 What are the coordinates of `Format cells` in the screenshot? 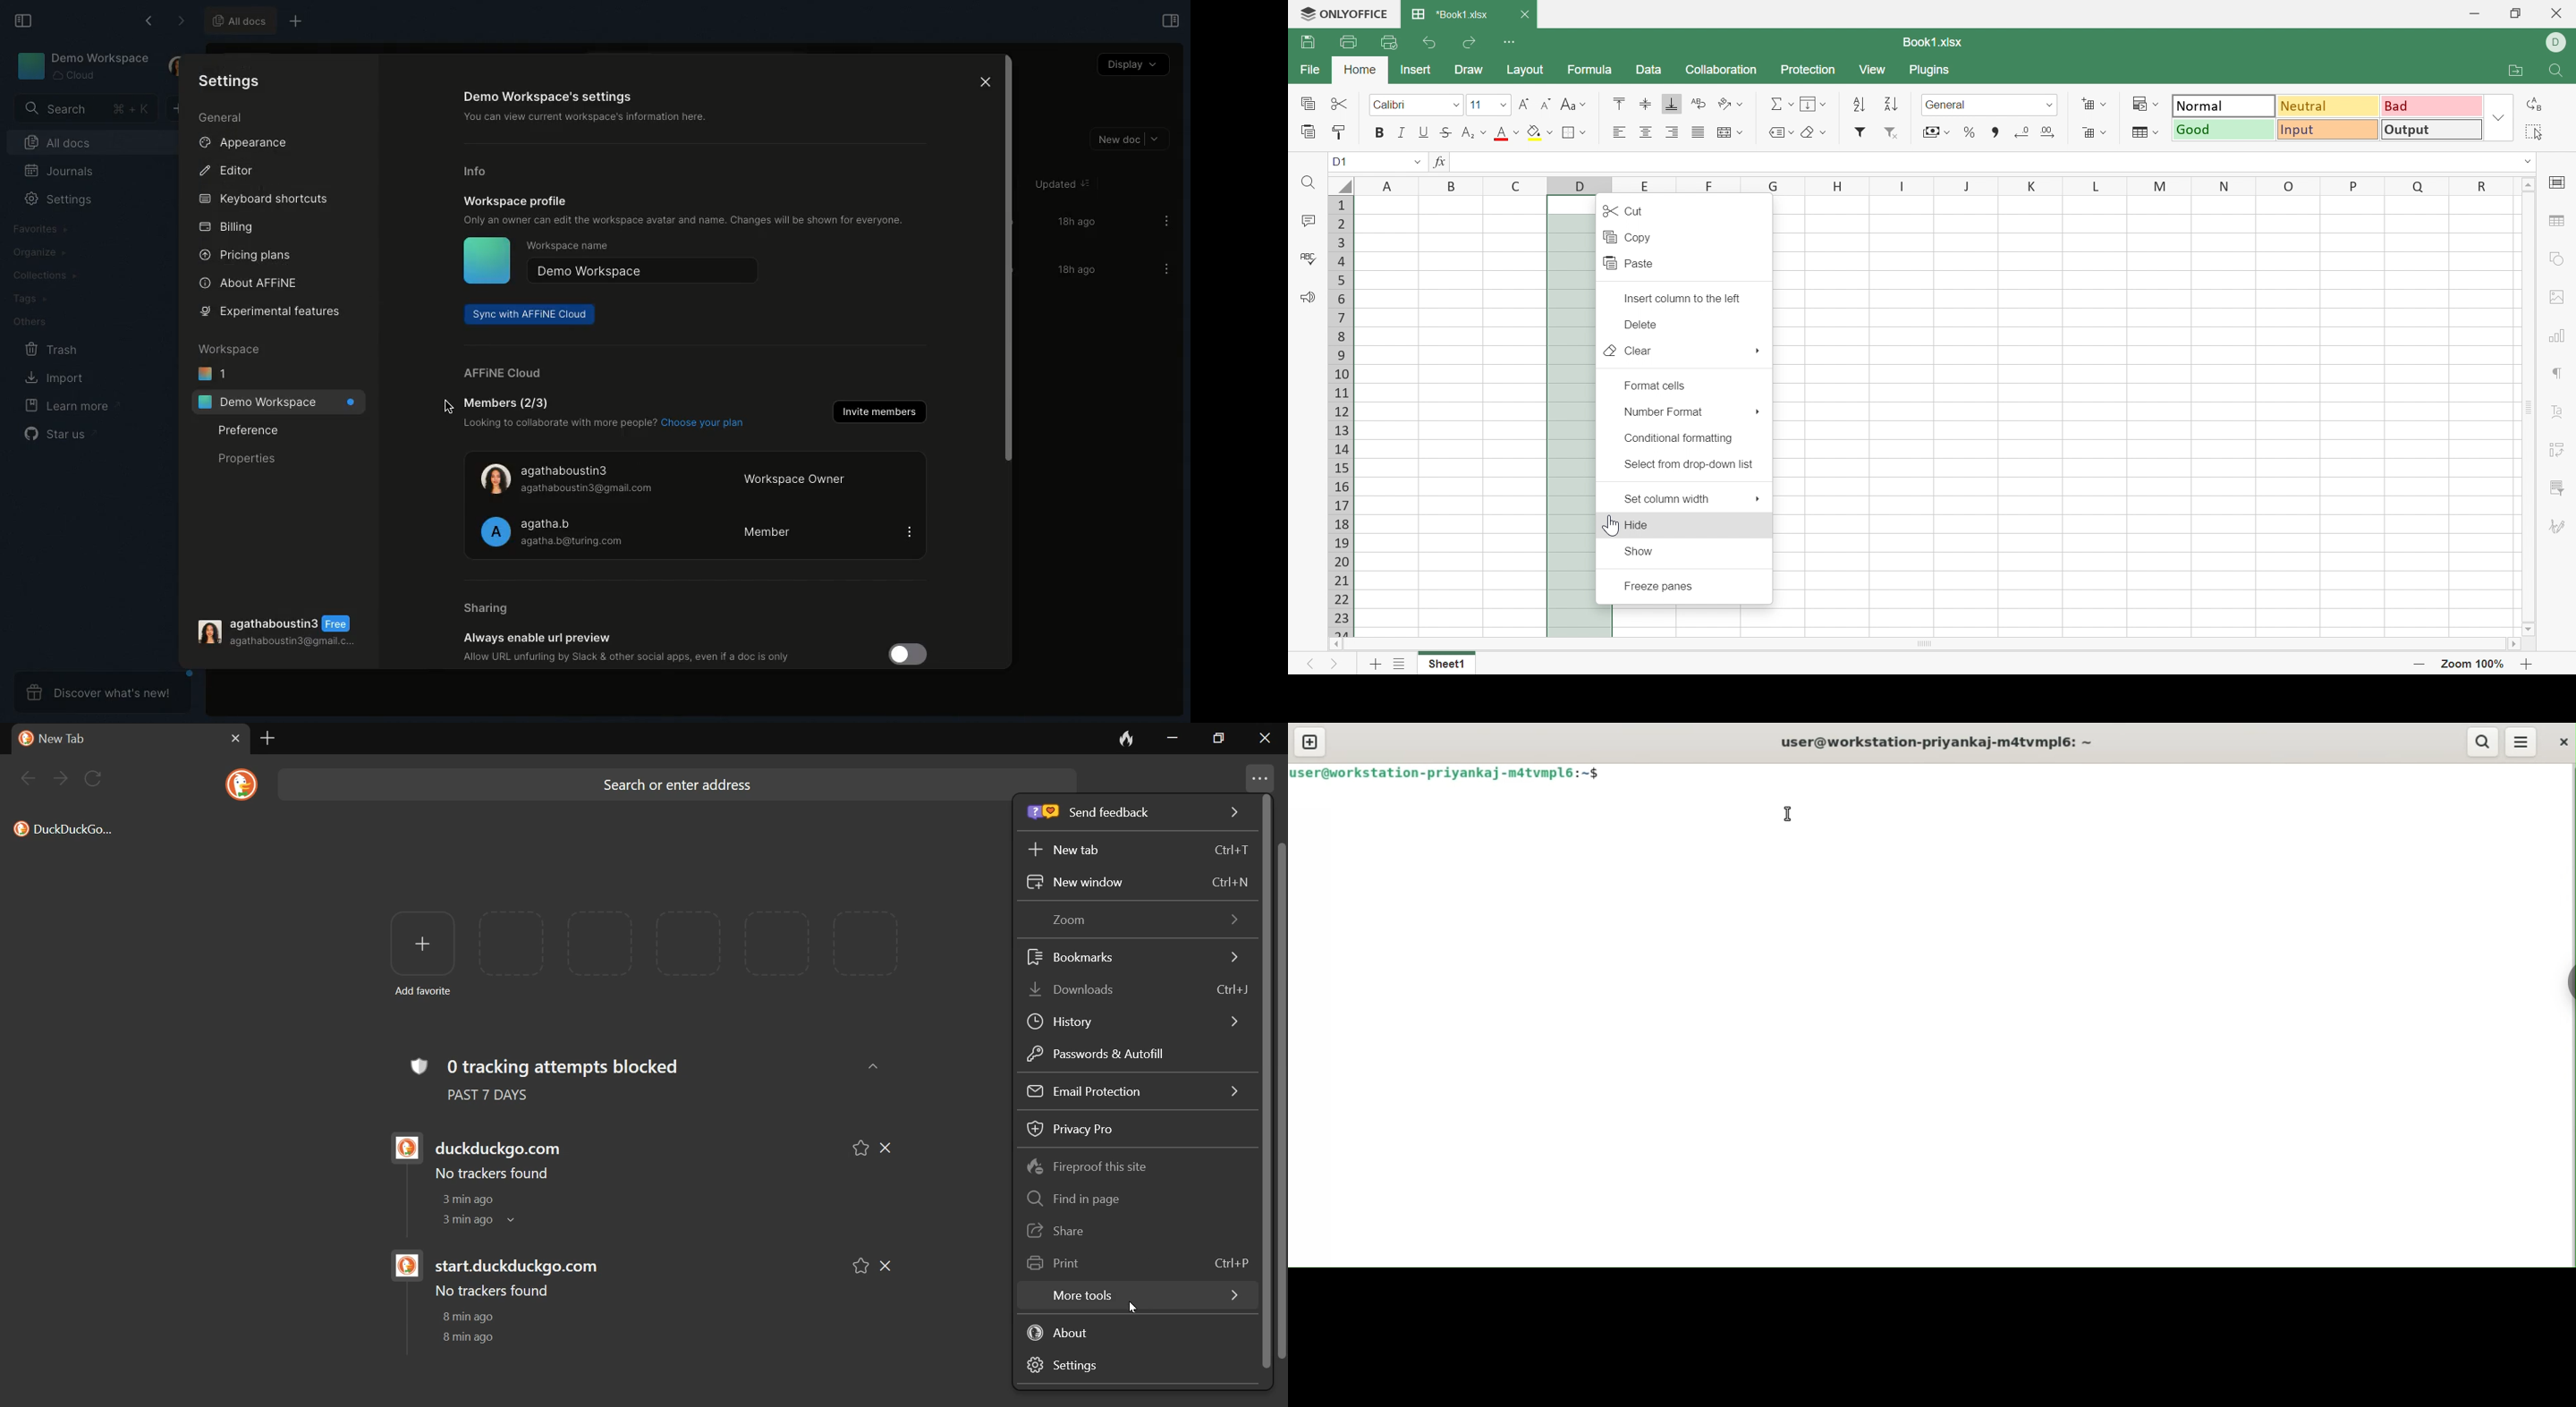 It's located at (1658, 384).